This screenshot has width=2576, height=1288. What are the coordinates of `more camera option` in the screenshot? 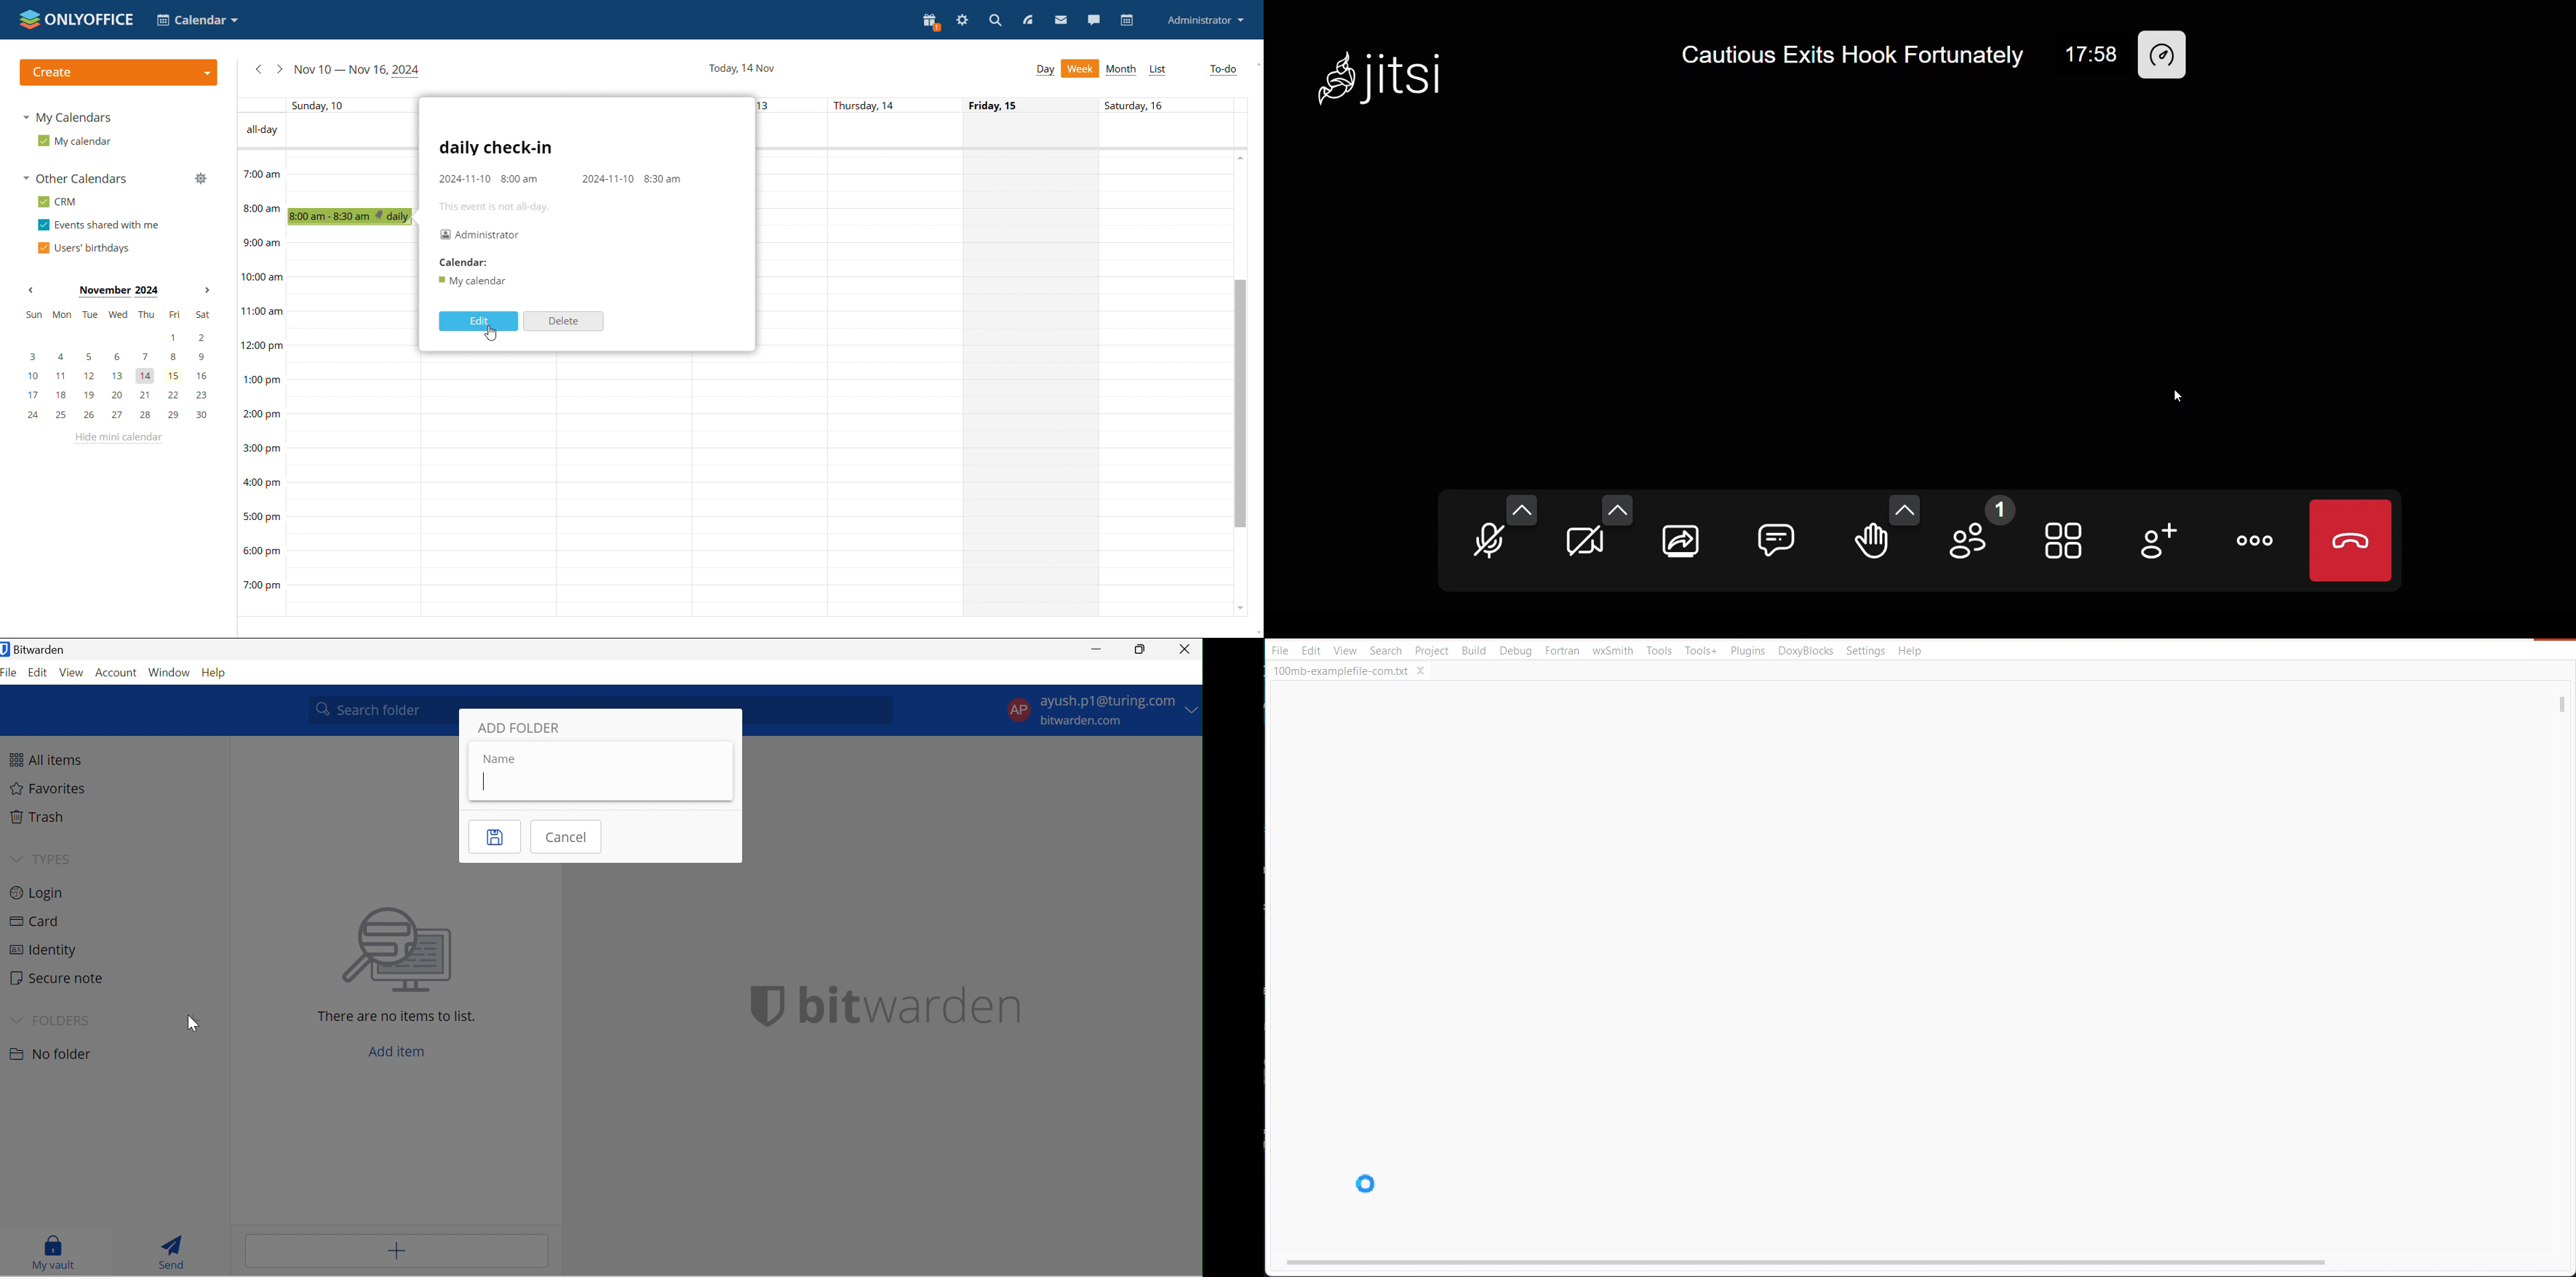 It's located at (1618, 510).